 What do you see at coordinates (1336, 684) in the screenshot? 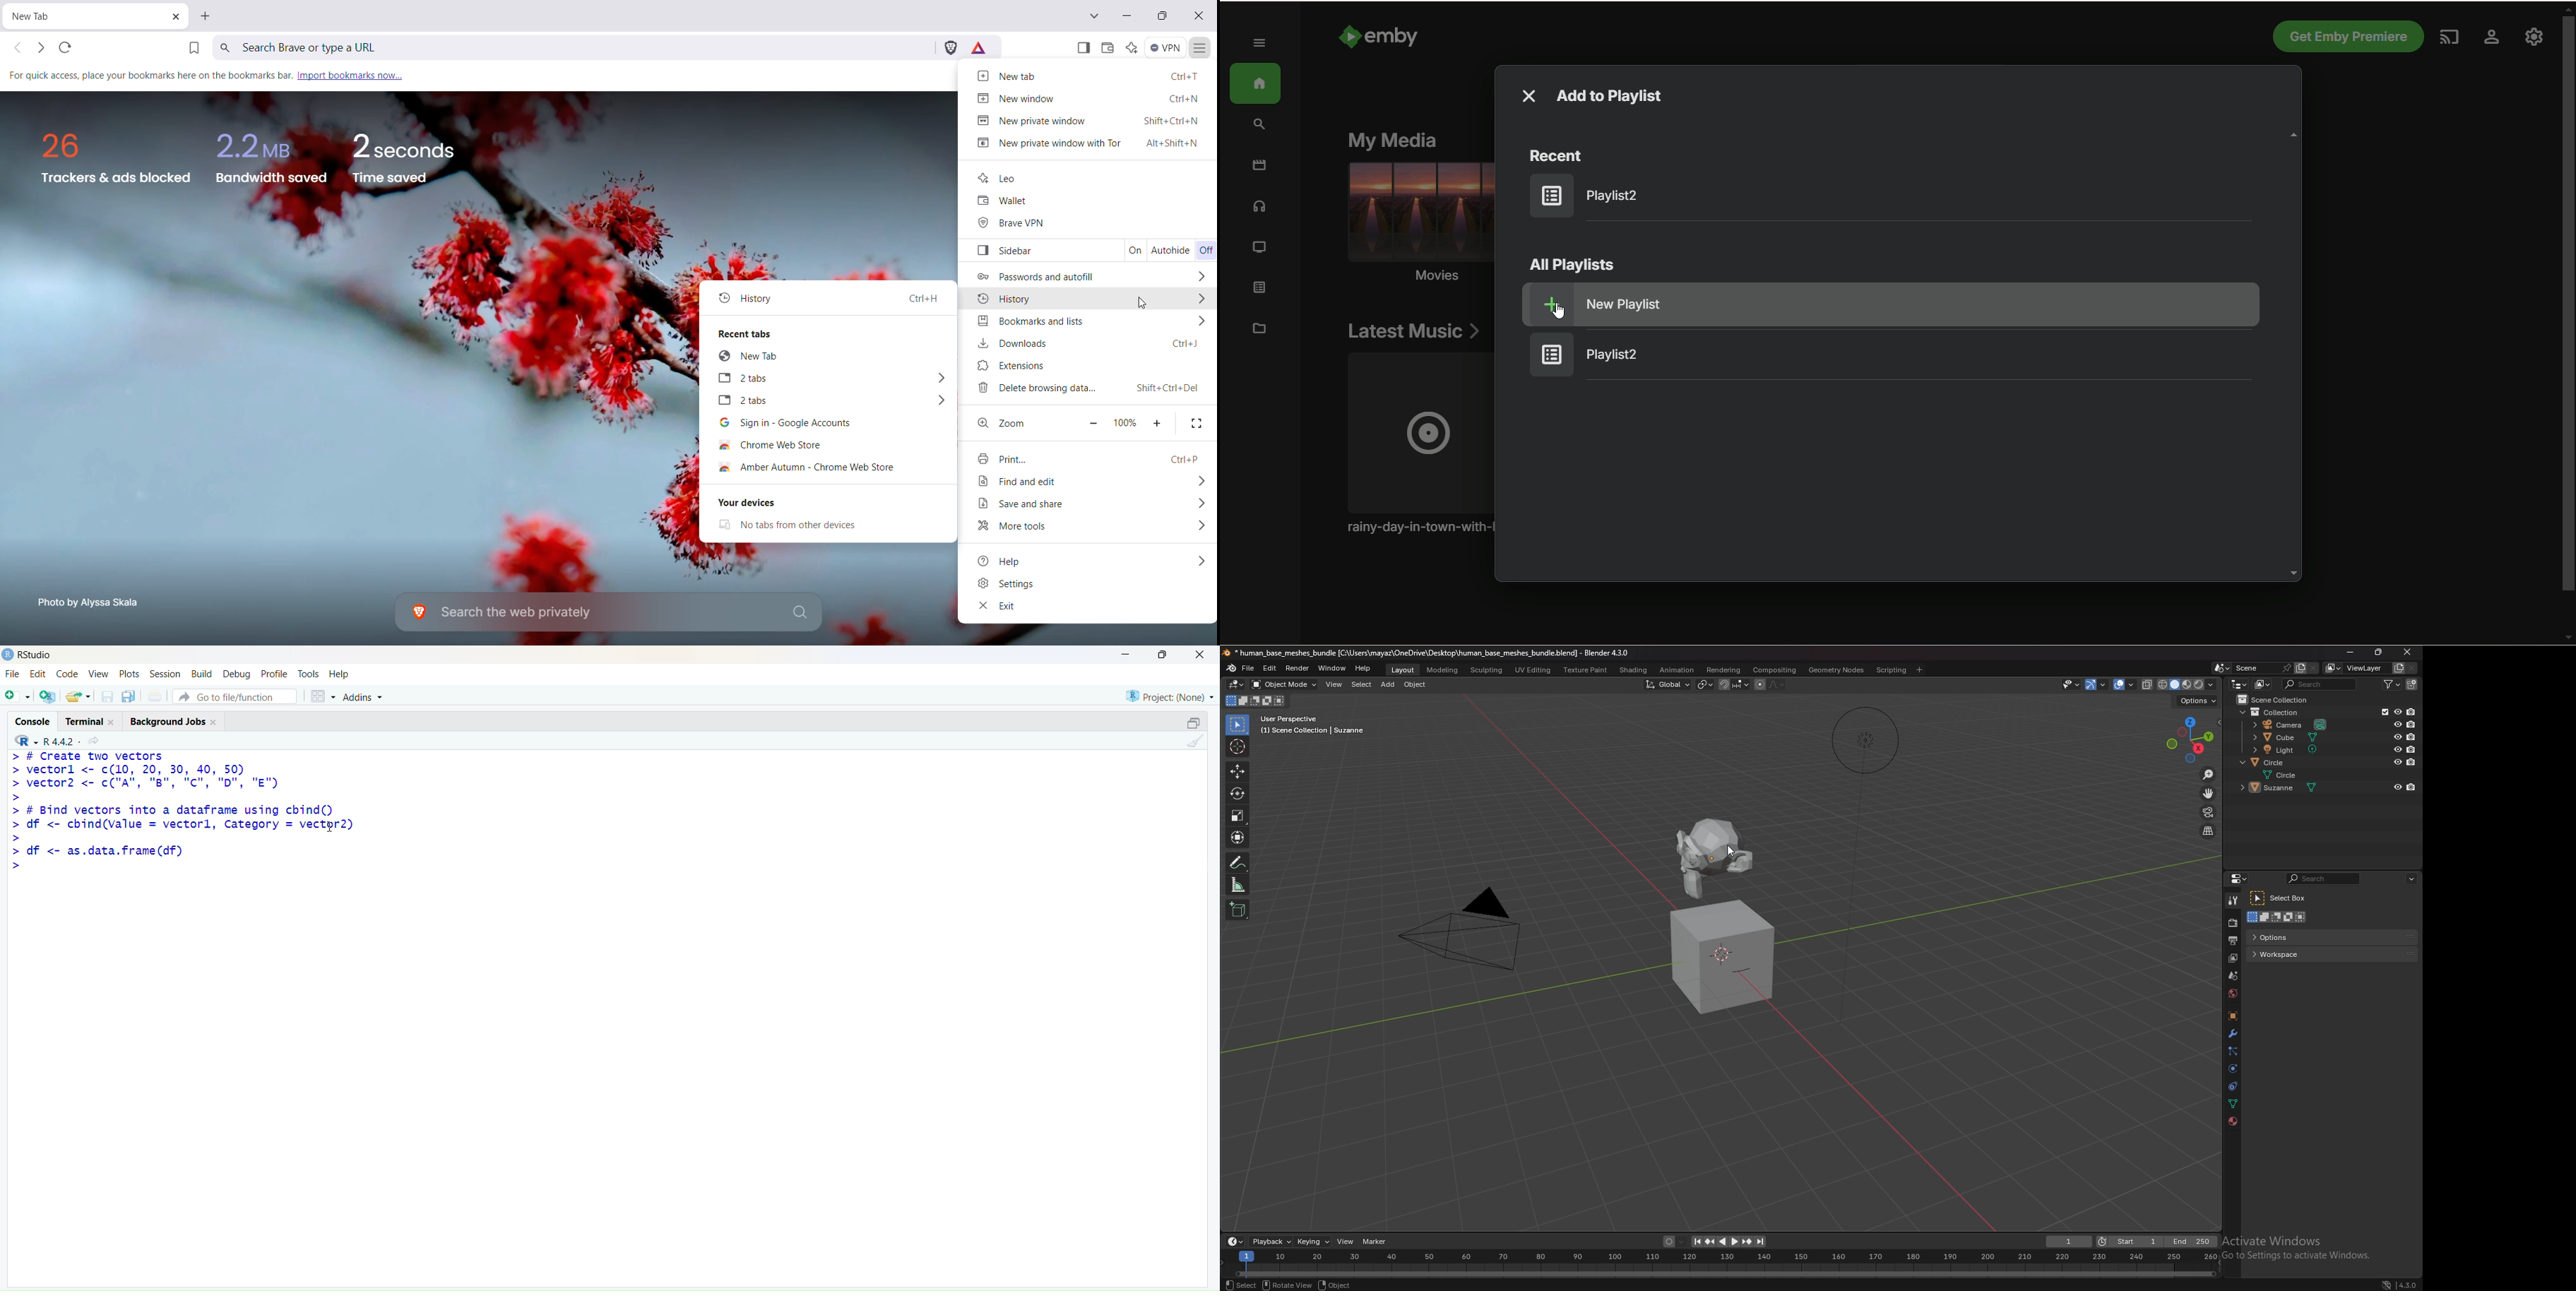
I see `view` at bounding box center [1336, 684].